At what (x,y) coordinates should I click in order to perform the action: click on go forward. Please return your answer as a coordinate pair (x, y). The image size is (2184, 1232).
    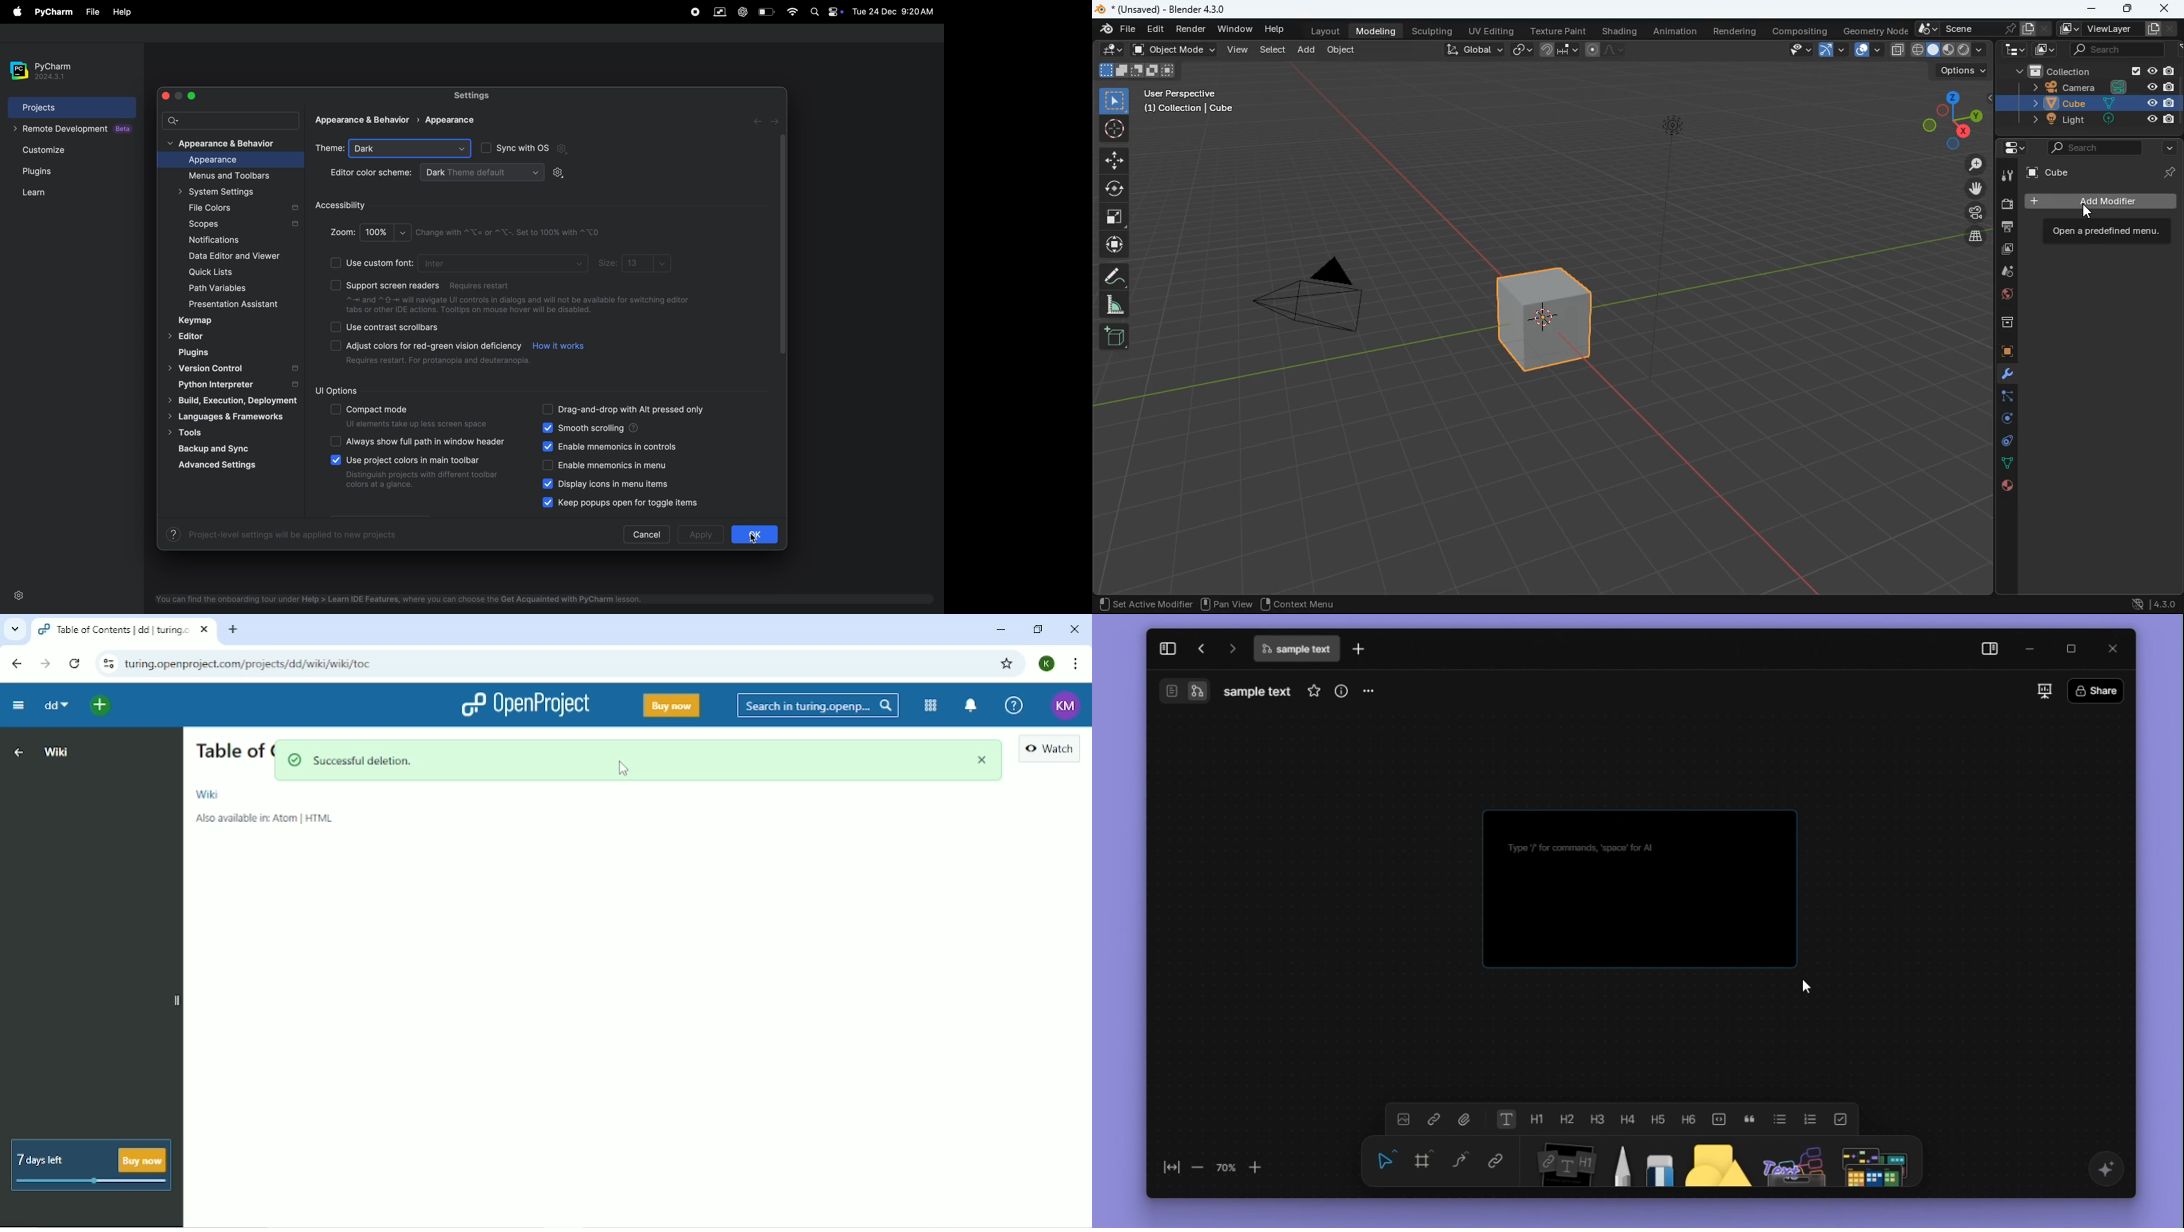
    Looking at the image, I should click on (1230, 647).